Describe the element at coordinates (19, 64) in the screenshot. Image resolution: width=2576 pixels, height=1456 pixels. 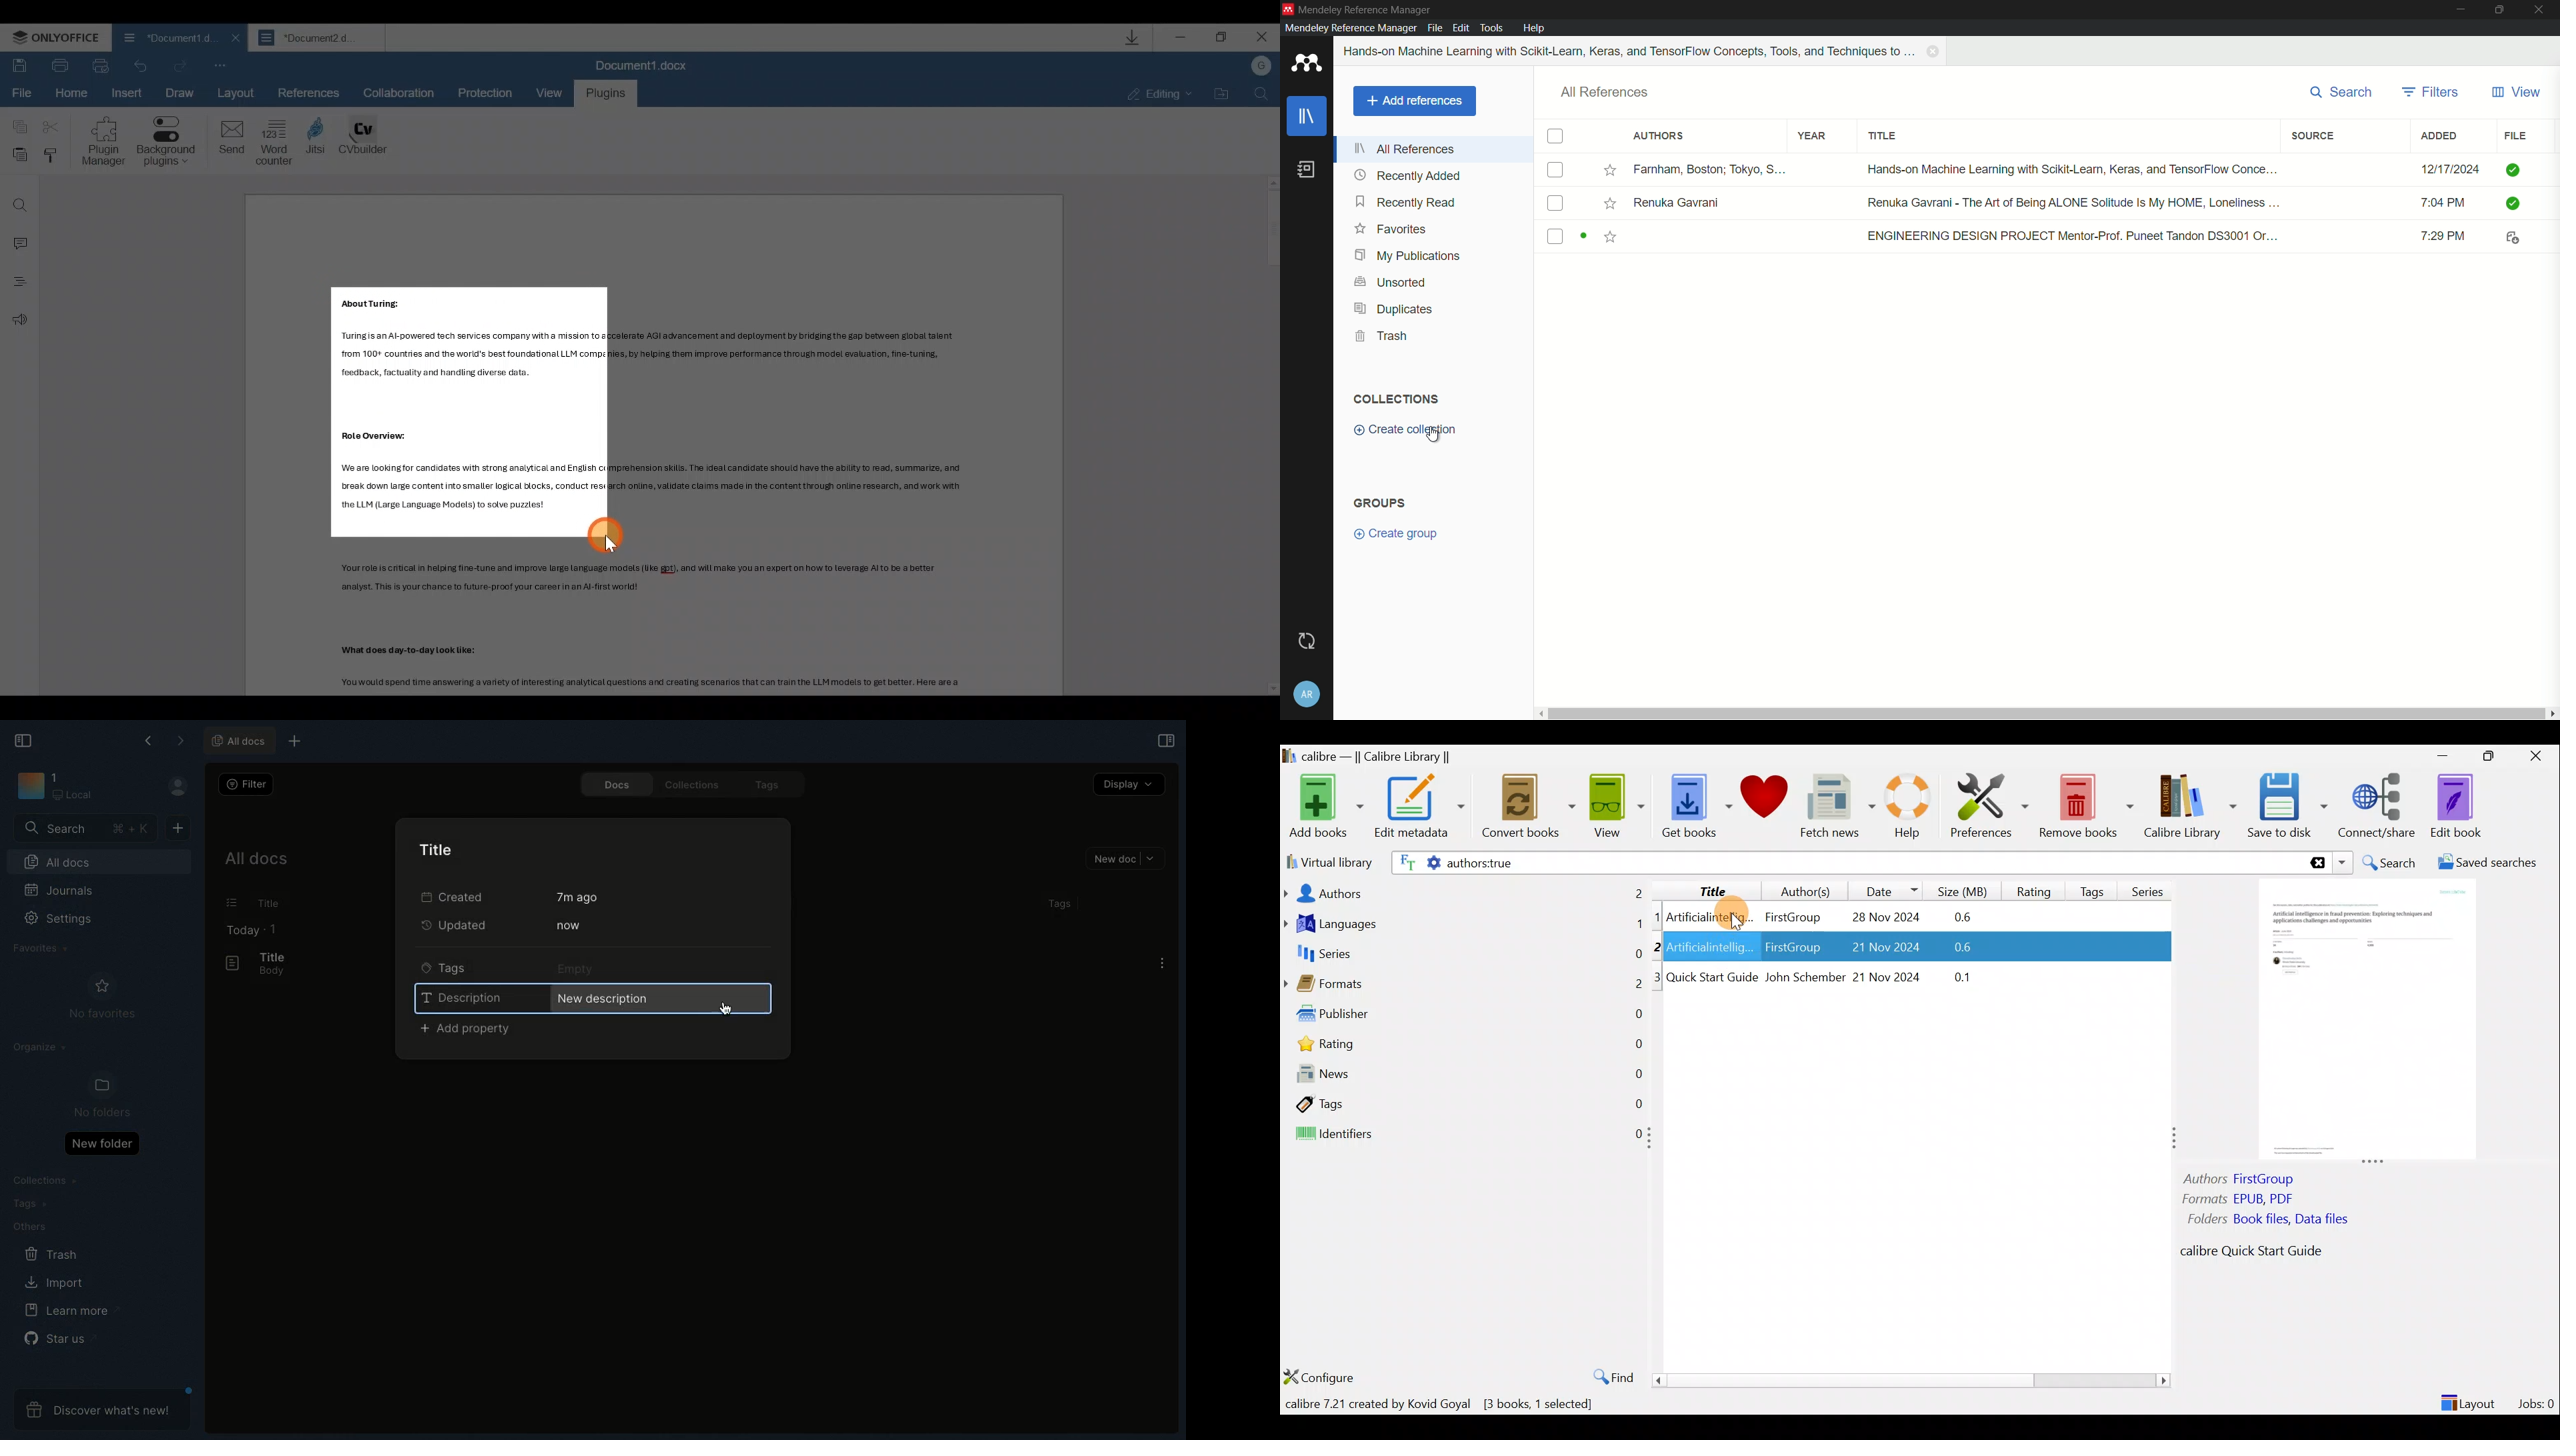
I see `Save` at that location.